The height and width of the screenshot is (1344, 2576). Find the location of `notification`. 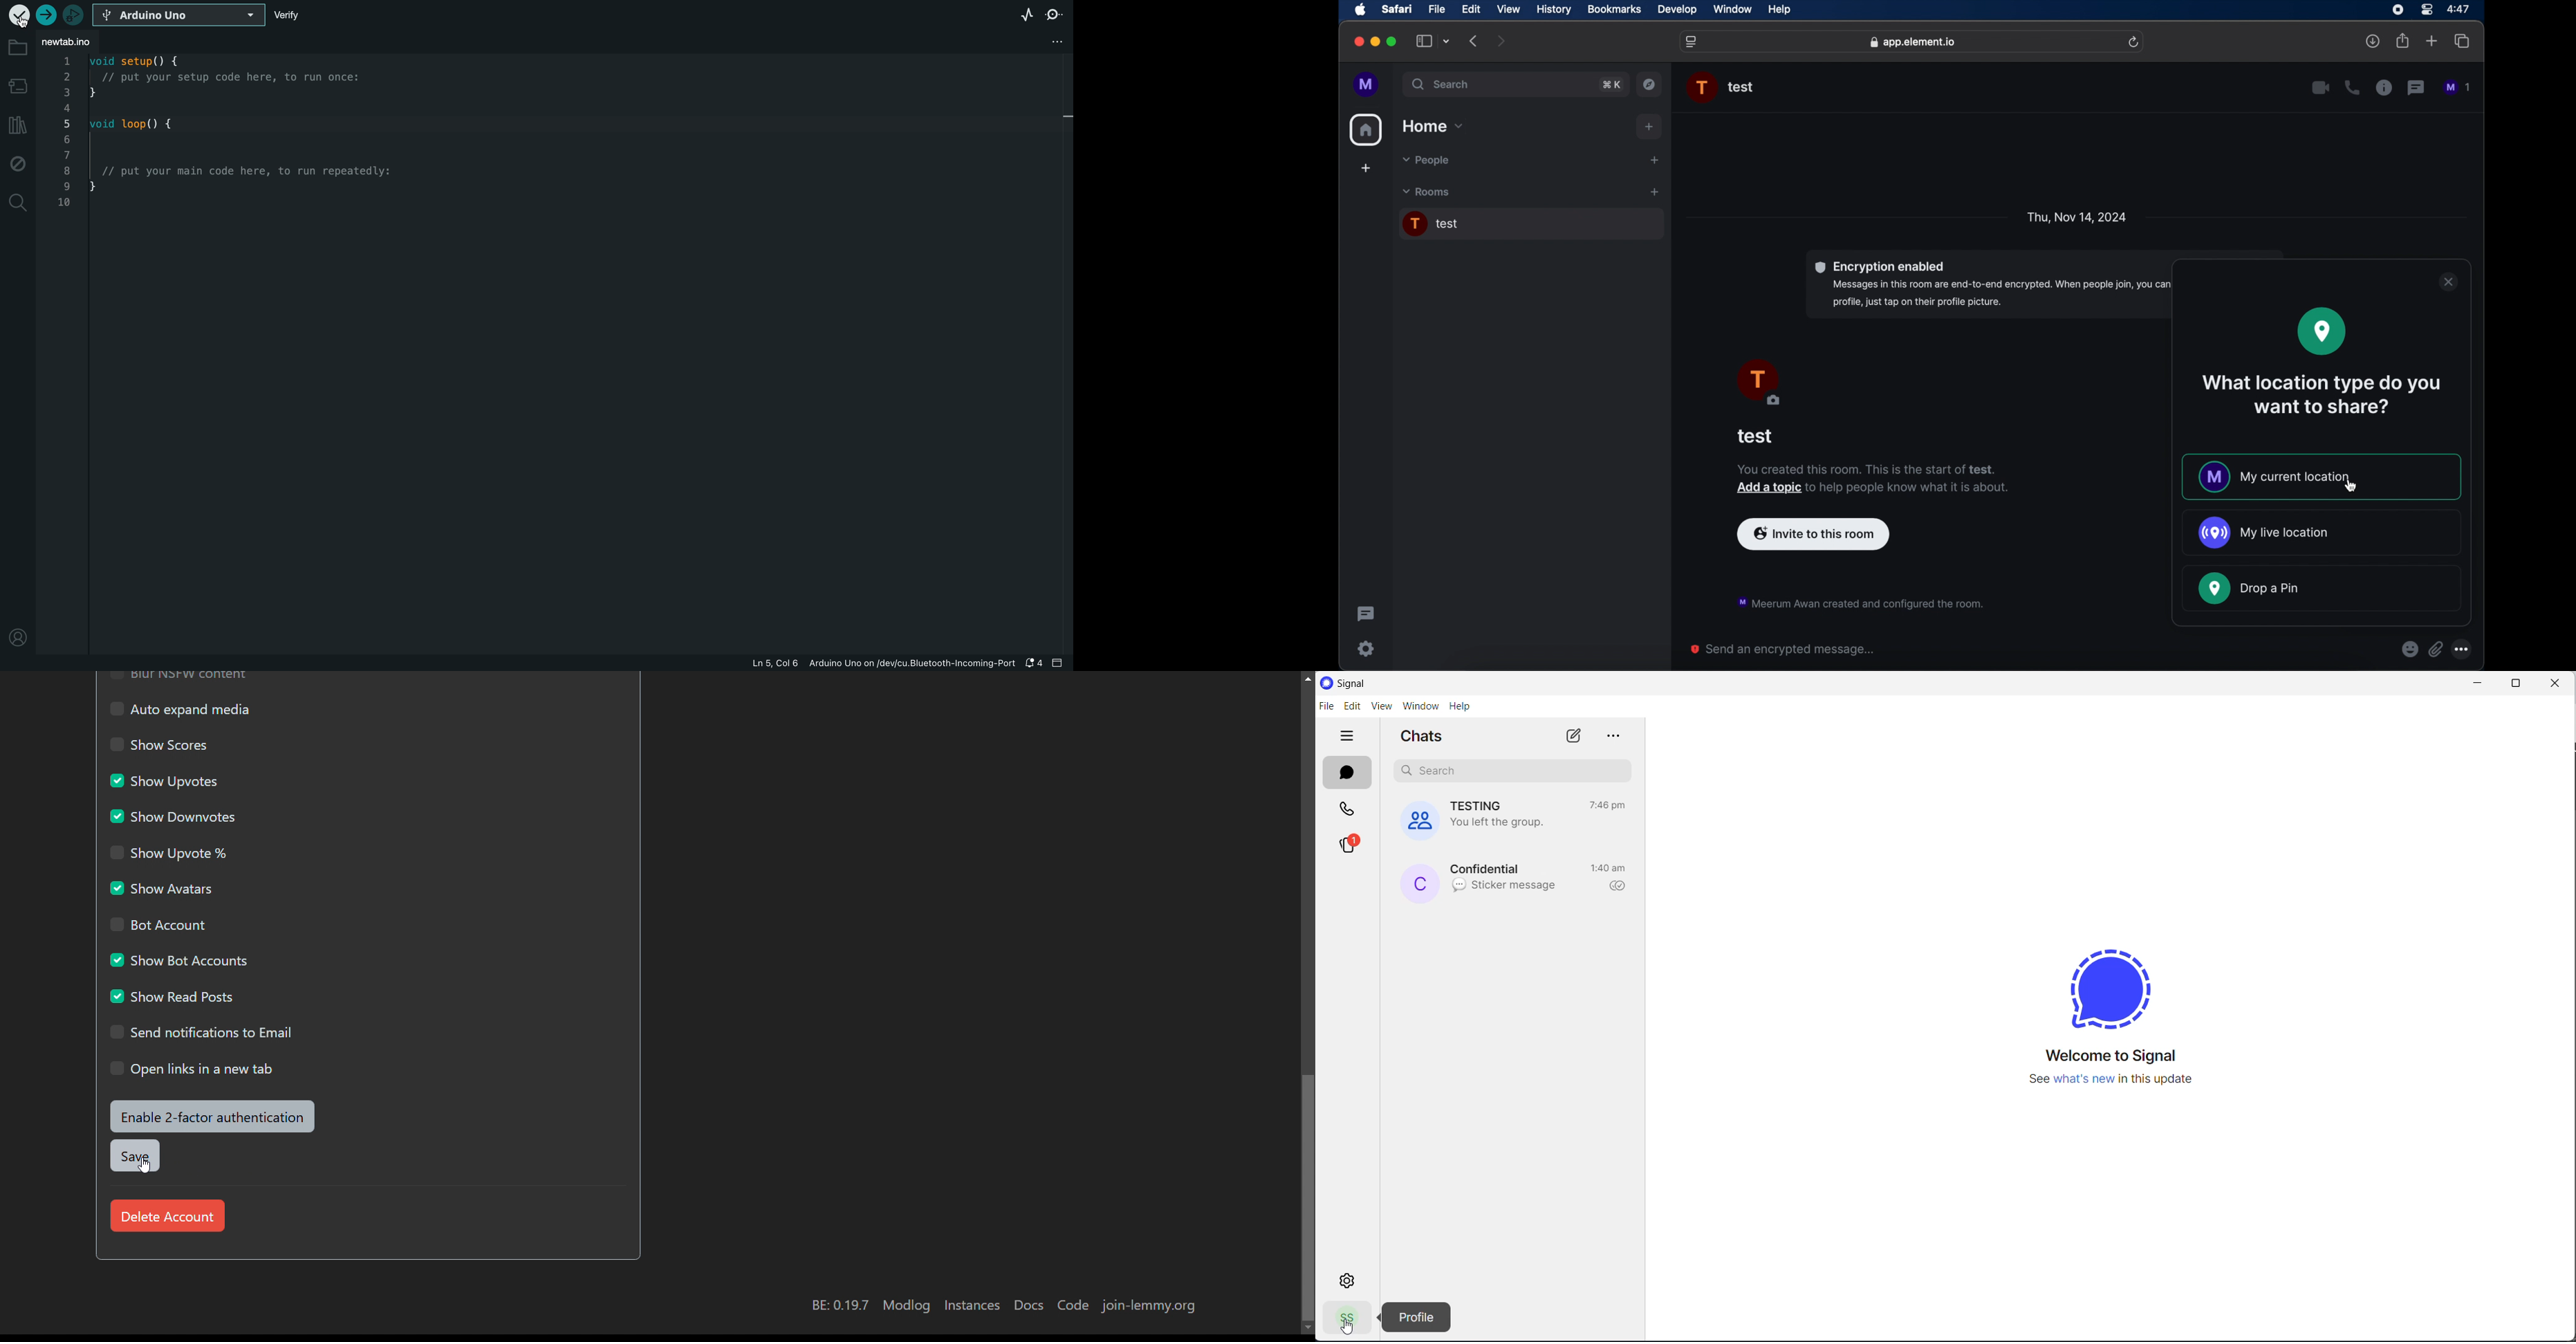

notification is located at coordinates (1873, 480).